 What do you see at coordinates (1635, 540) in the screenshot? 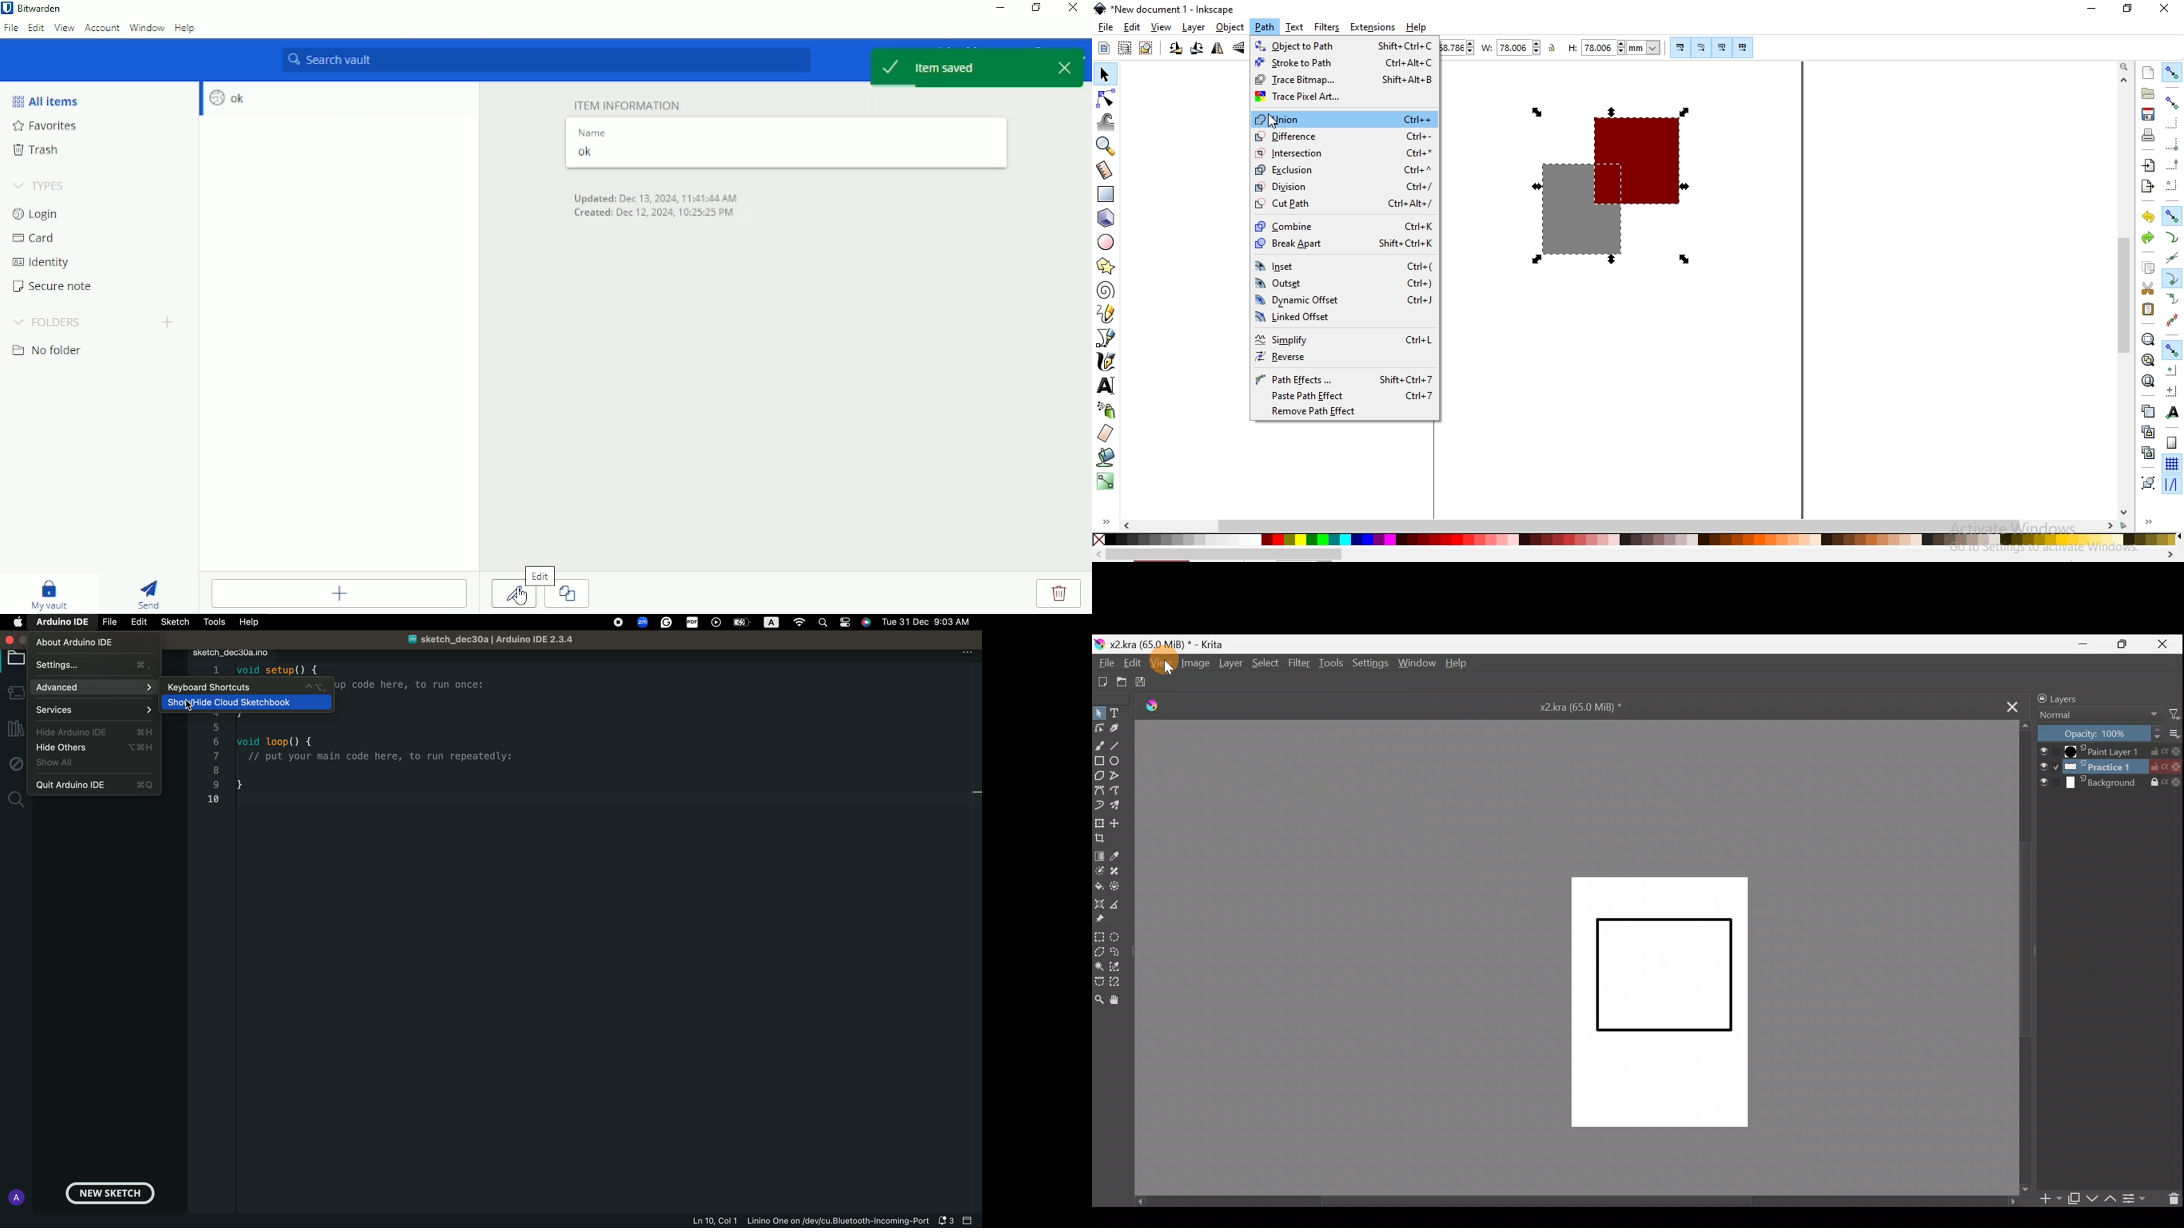
I see `color` at bounding box center [1635, 540].